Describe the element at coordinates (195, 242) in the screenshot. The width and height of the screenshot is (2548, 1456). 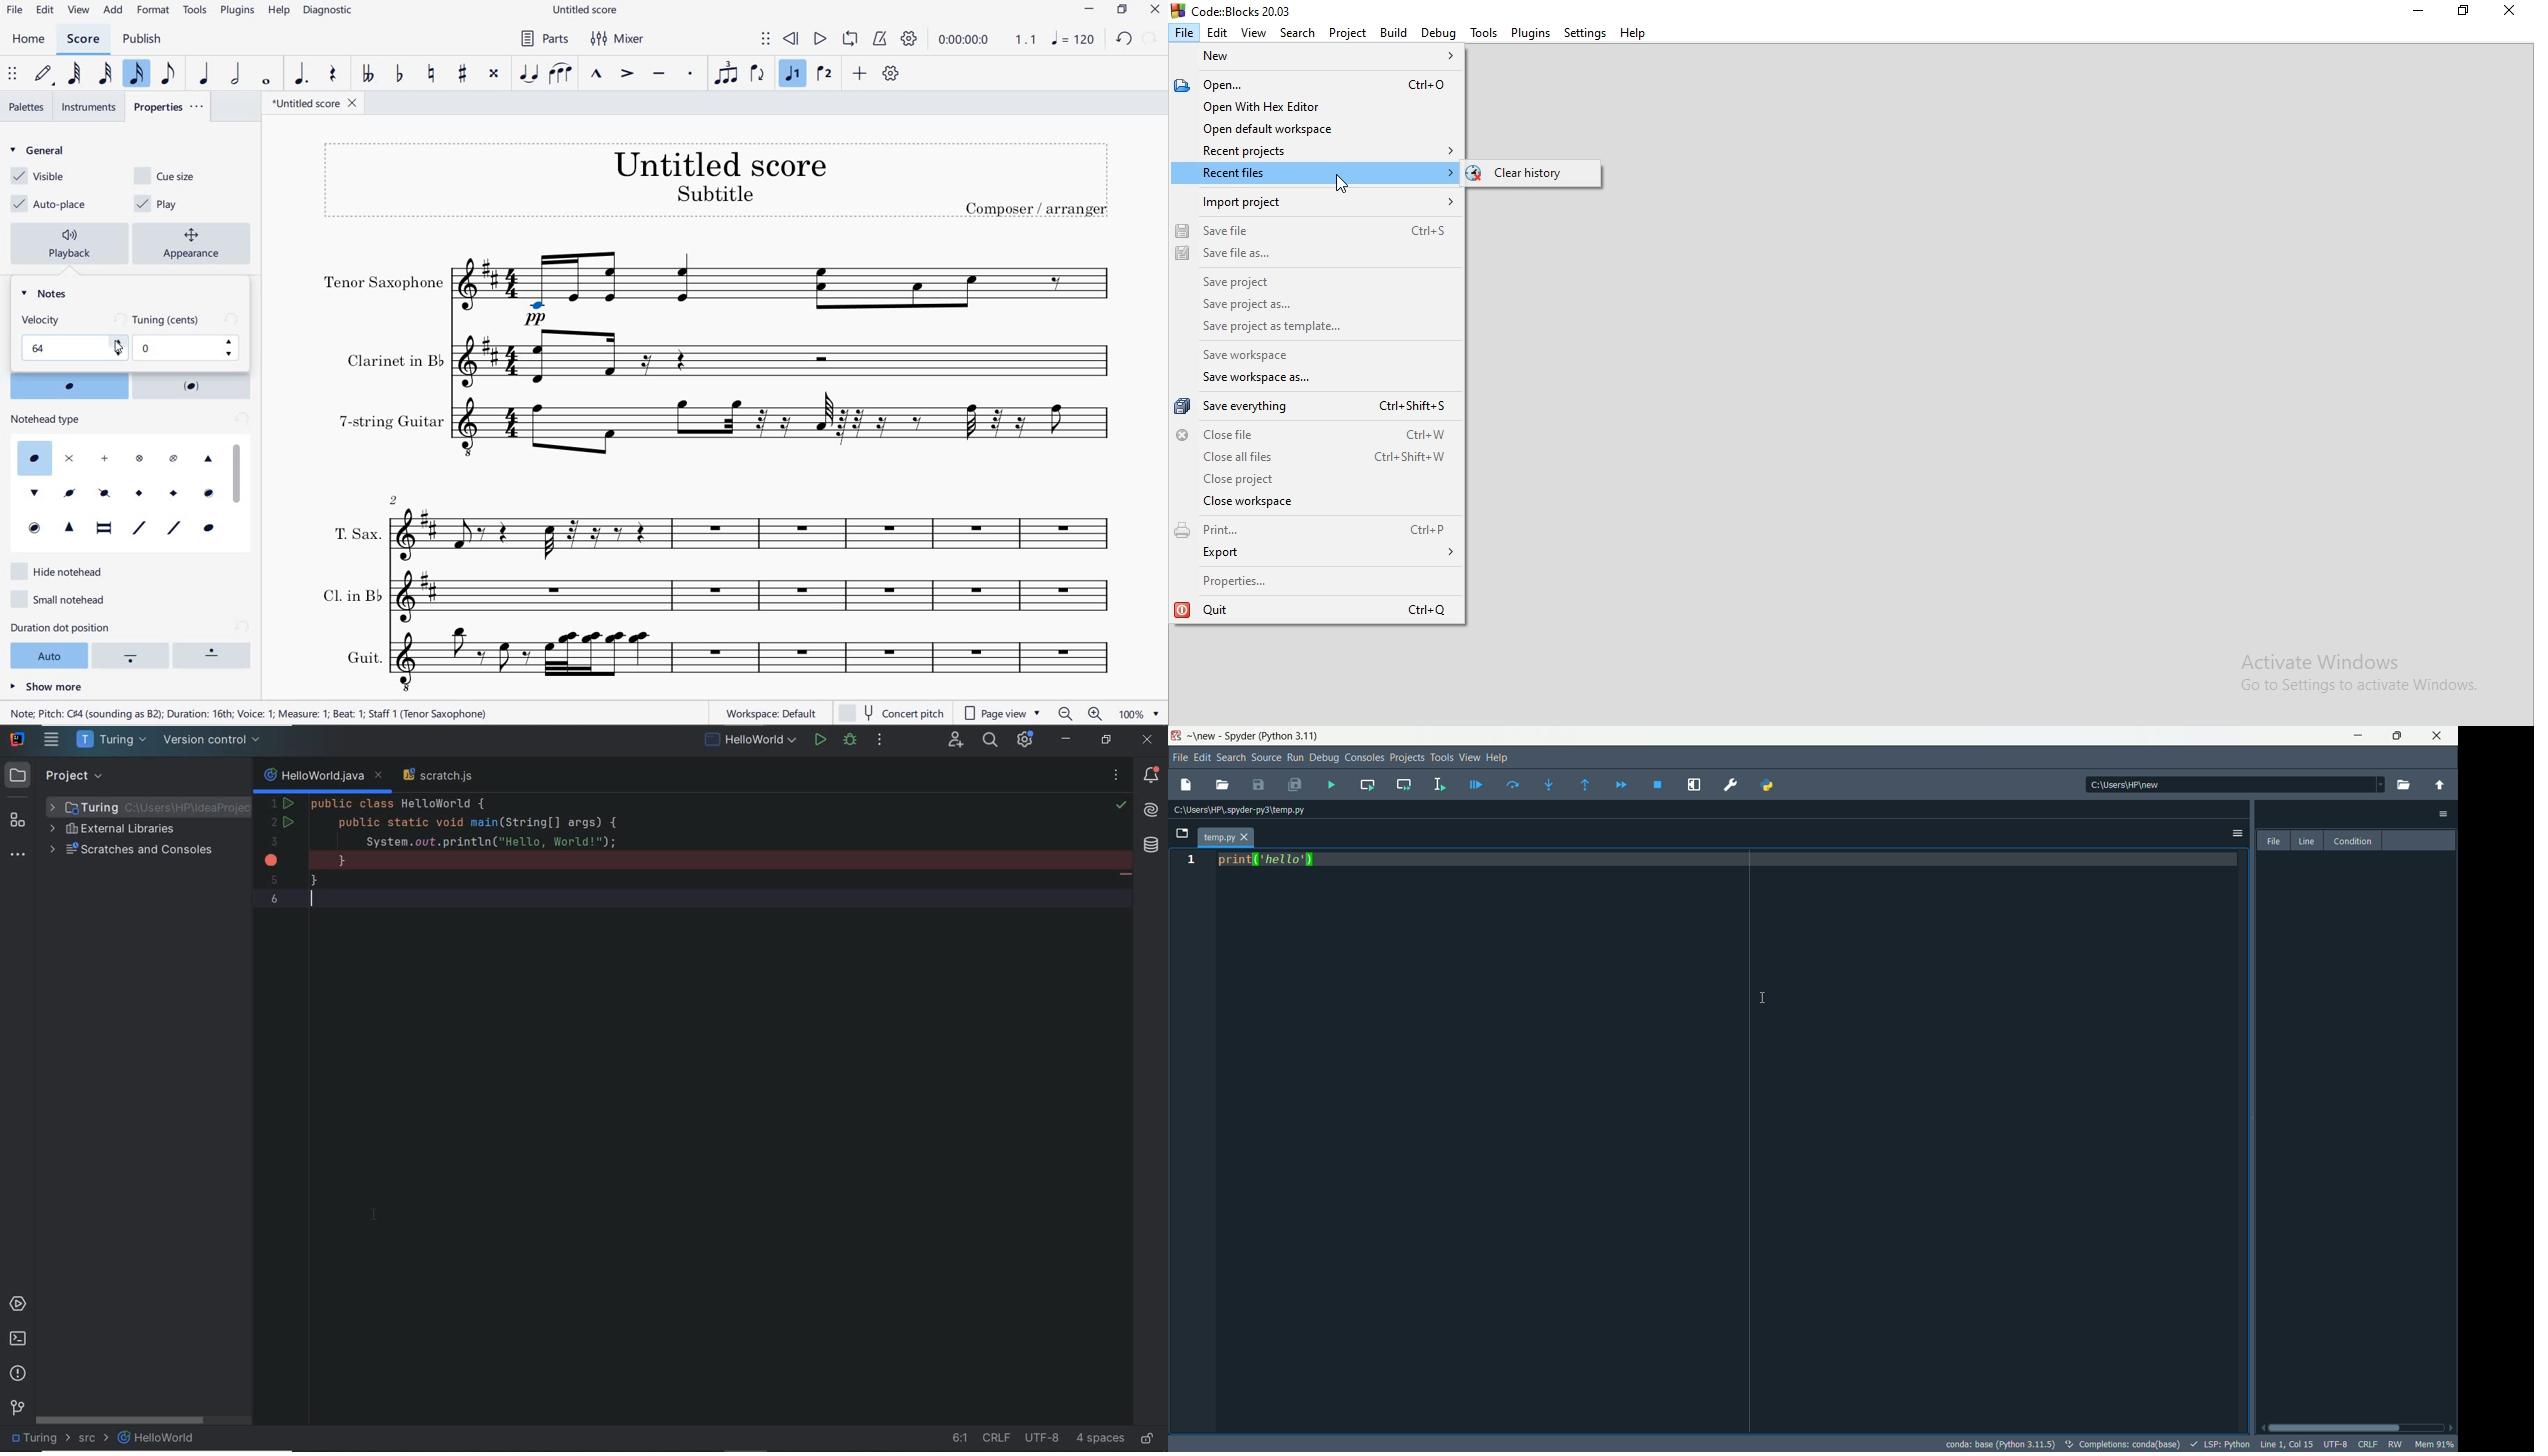
I see `appearance` at that location.